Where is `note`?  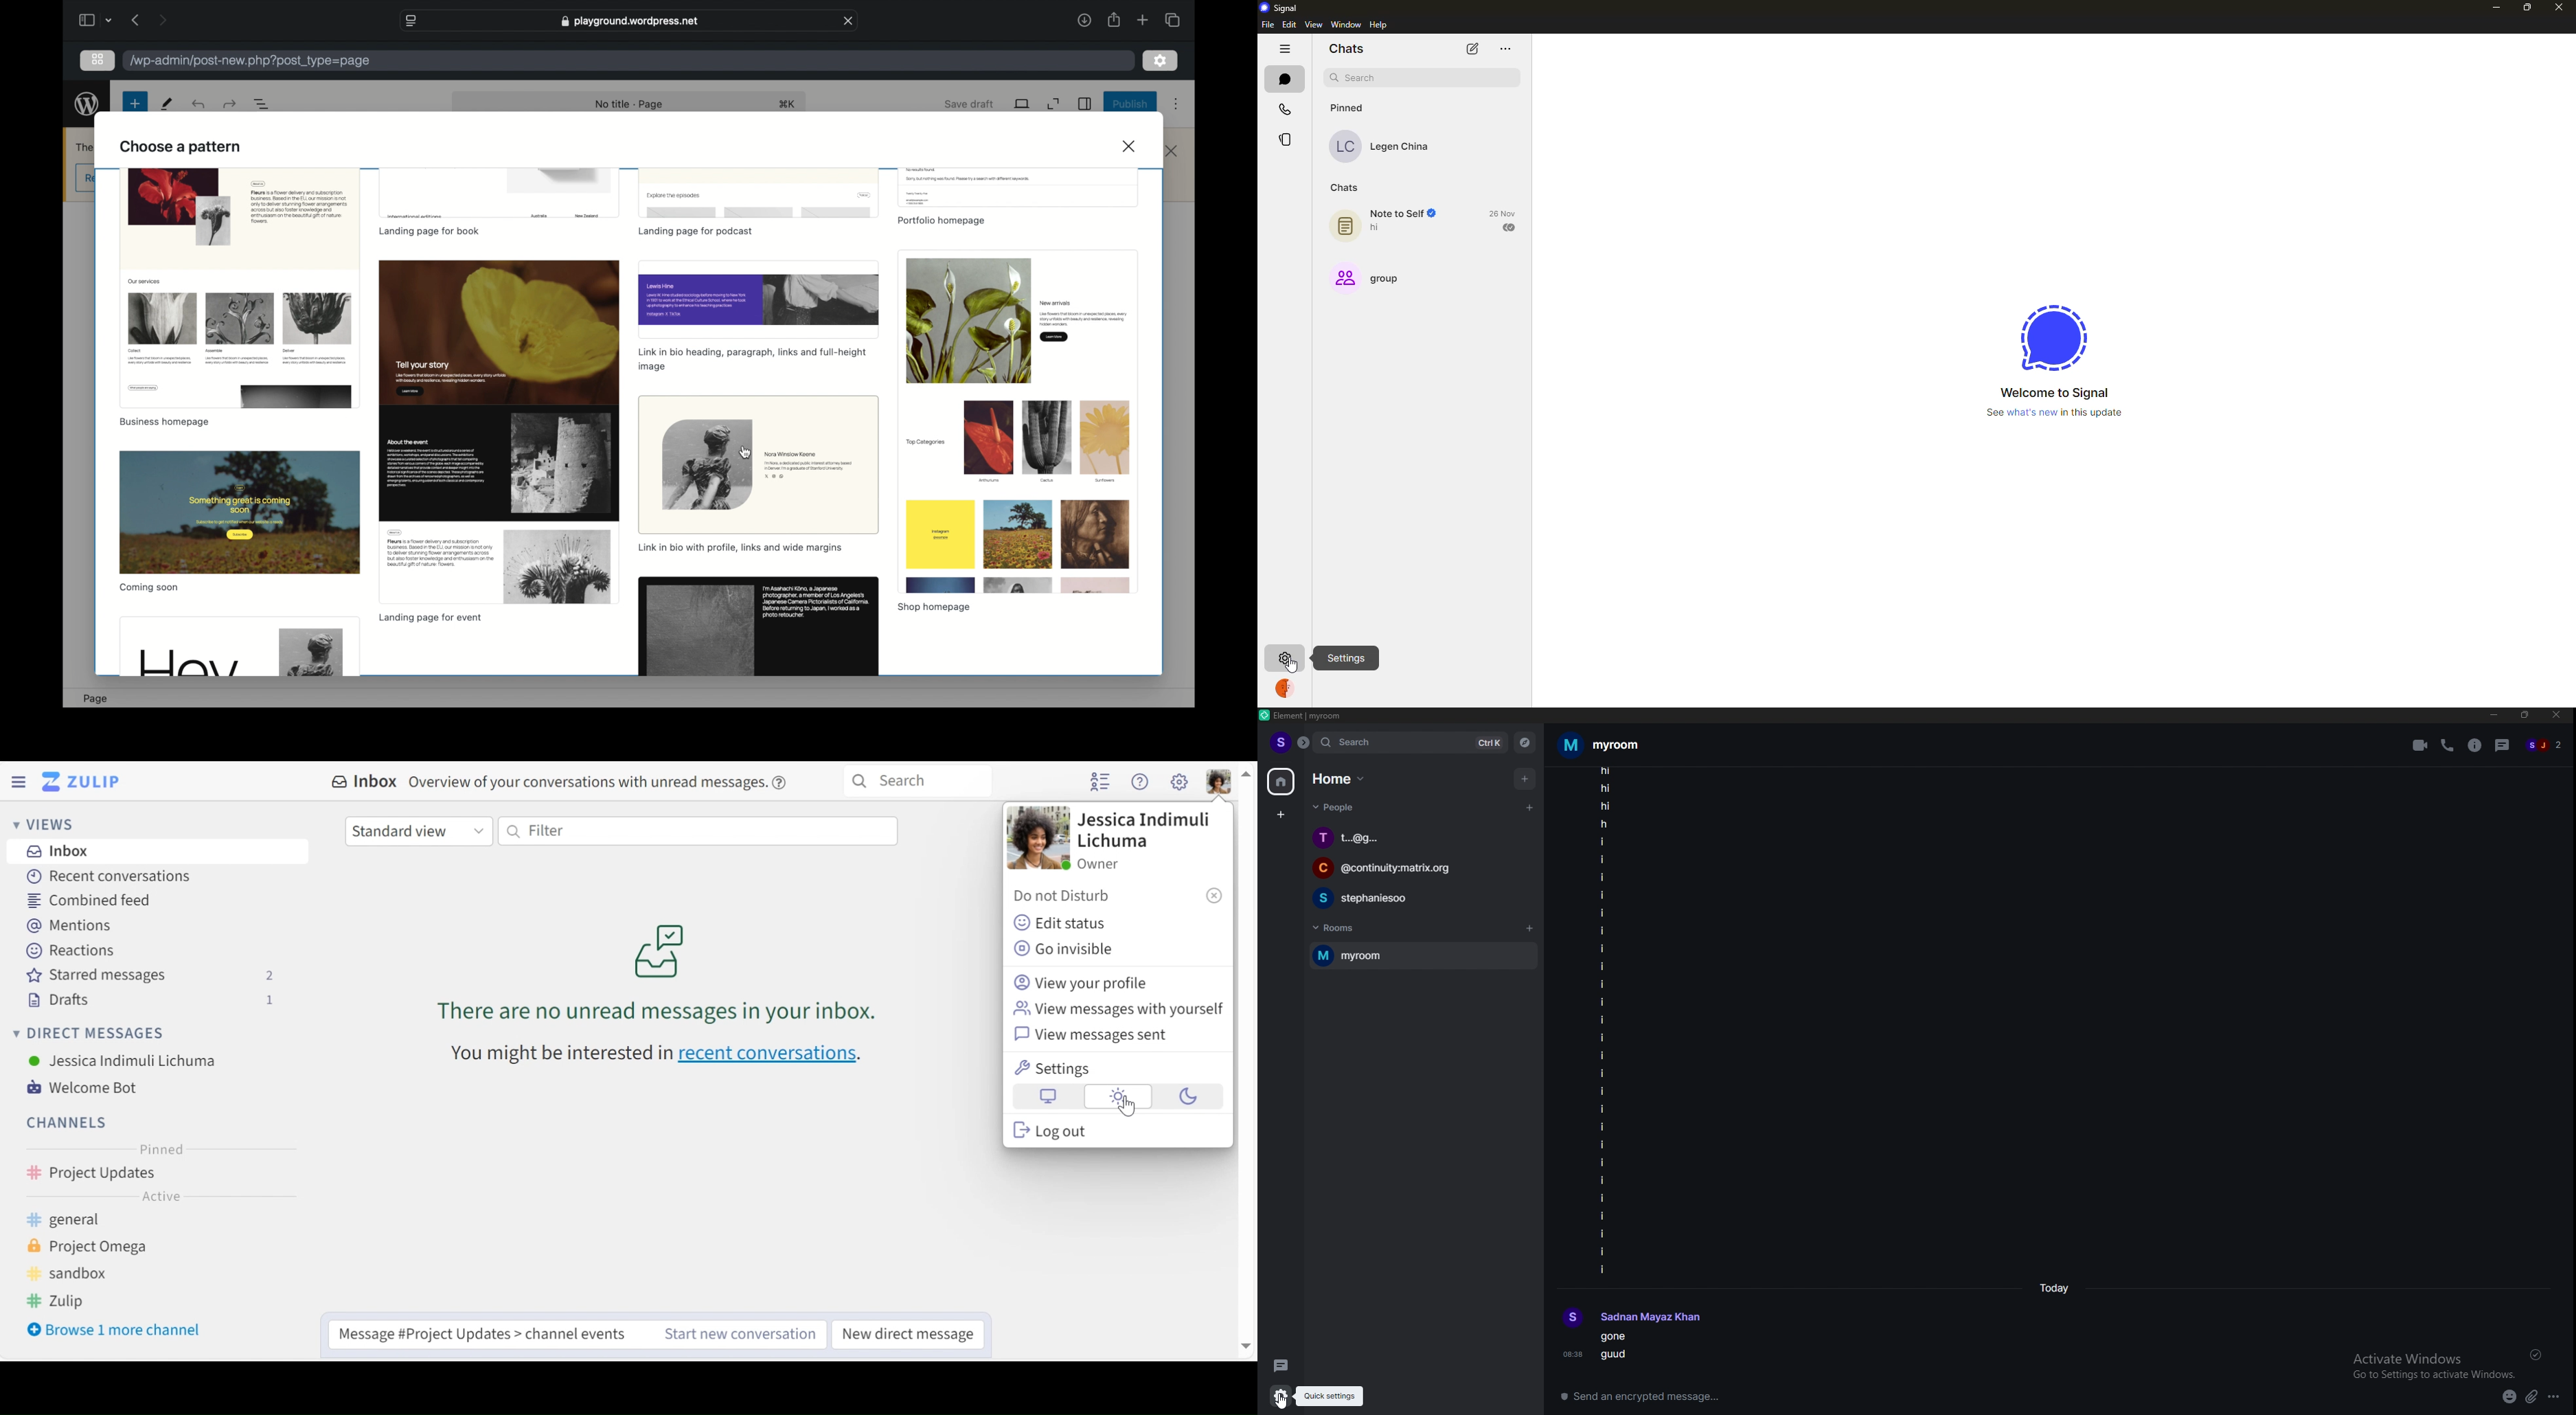 note is located at coordinates (1346, 223).